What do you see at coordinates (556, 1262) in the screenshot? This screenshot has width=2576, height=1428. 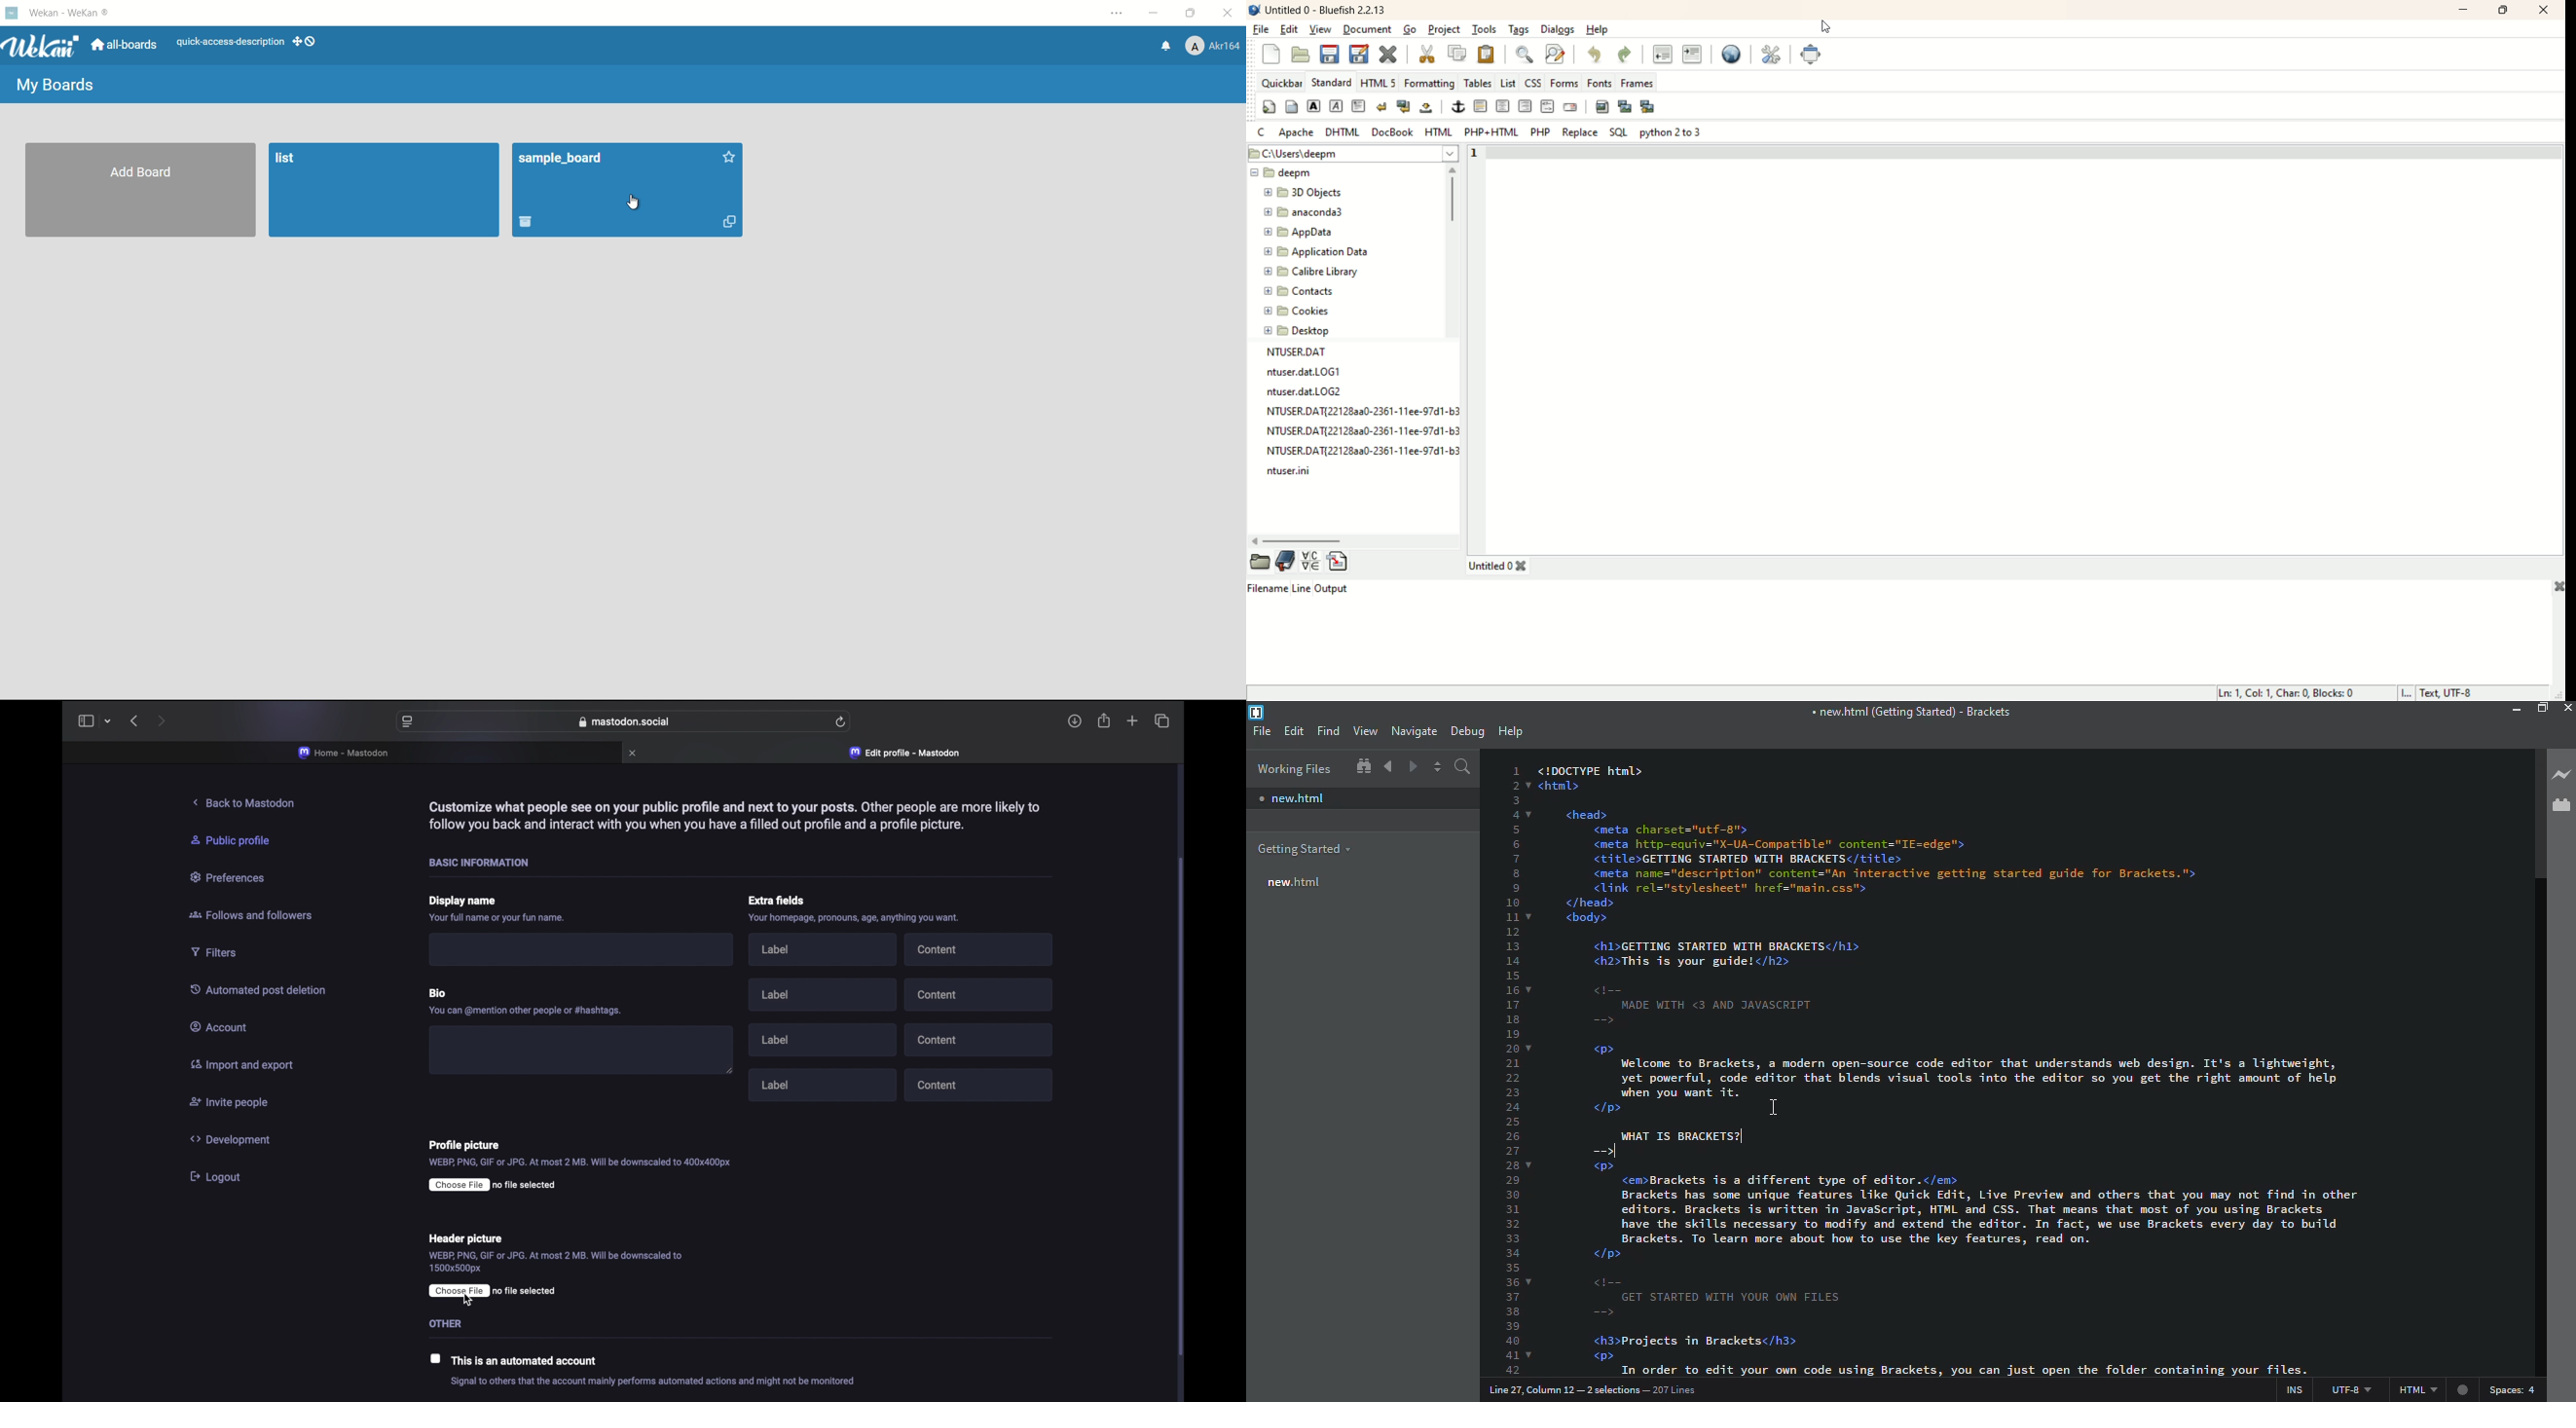 I see `WEBP, PNG, GIF or JPG. At most 2 MB. Will be downscaled to
1500x500px` at bounding box center [556, 1262].